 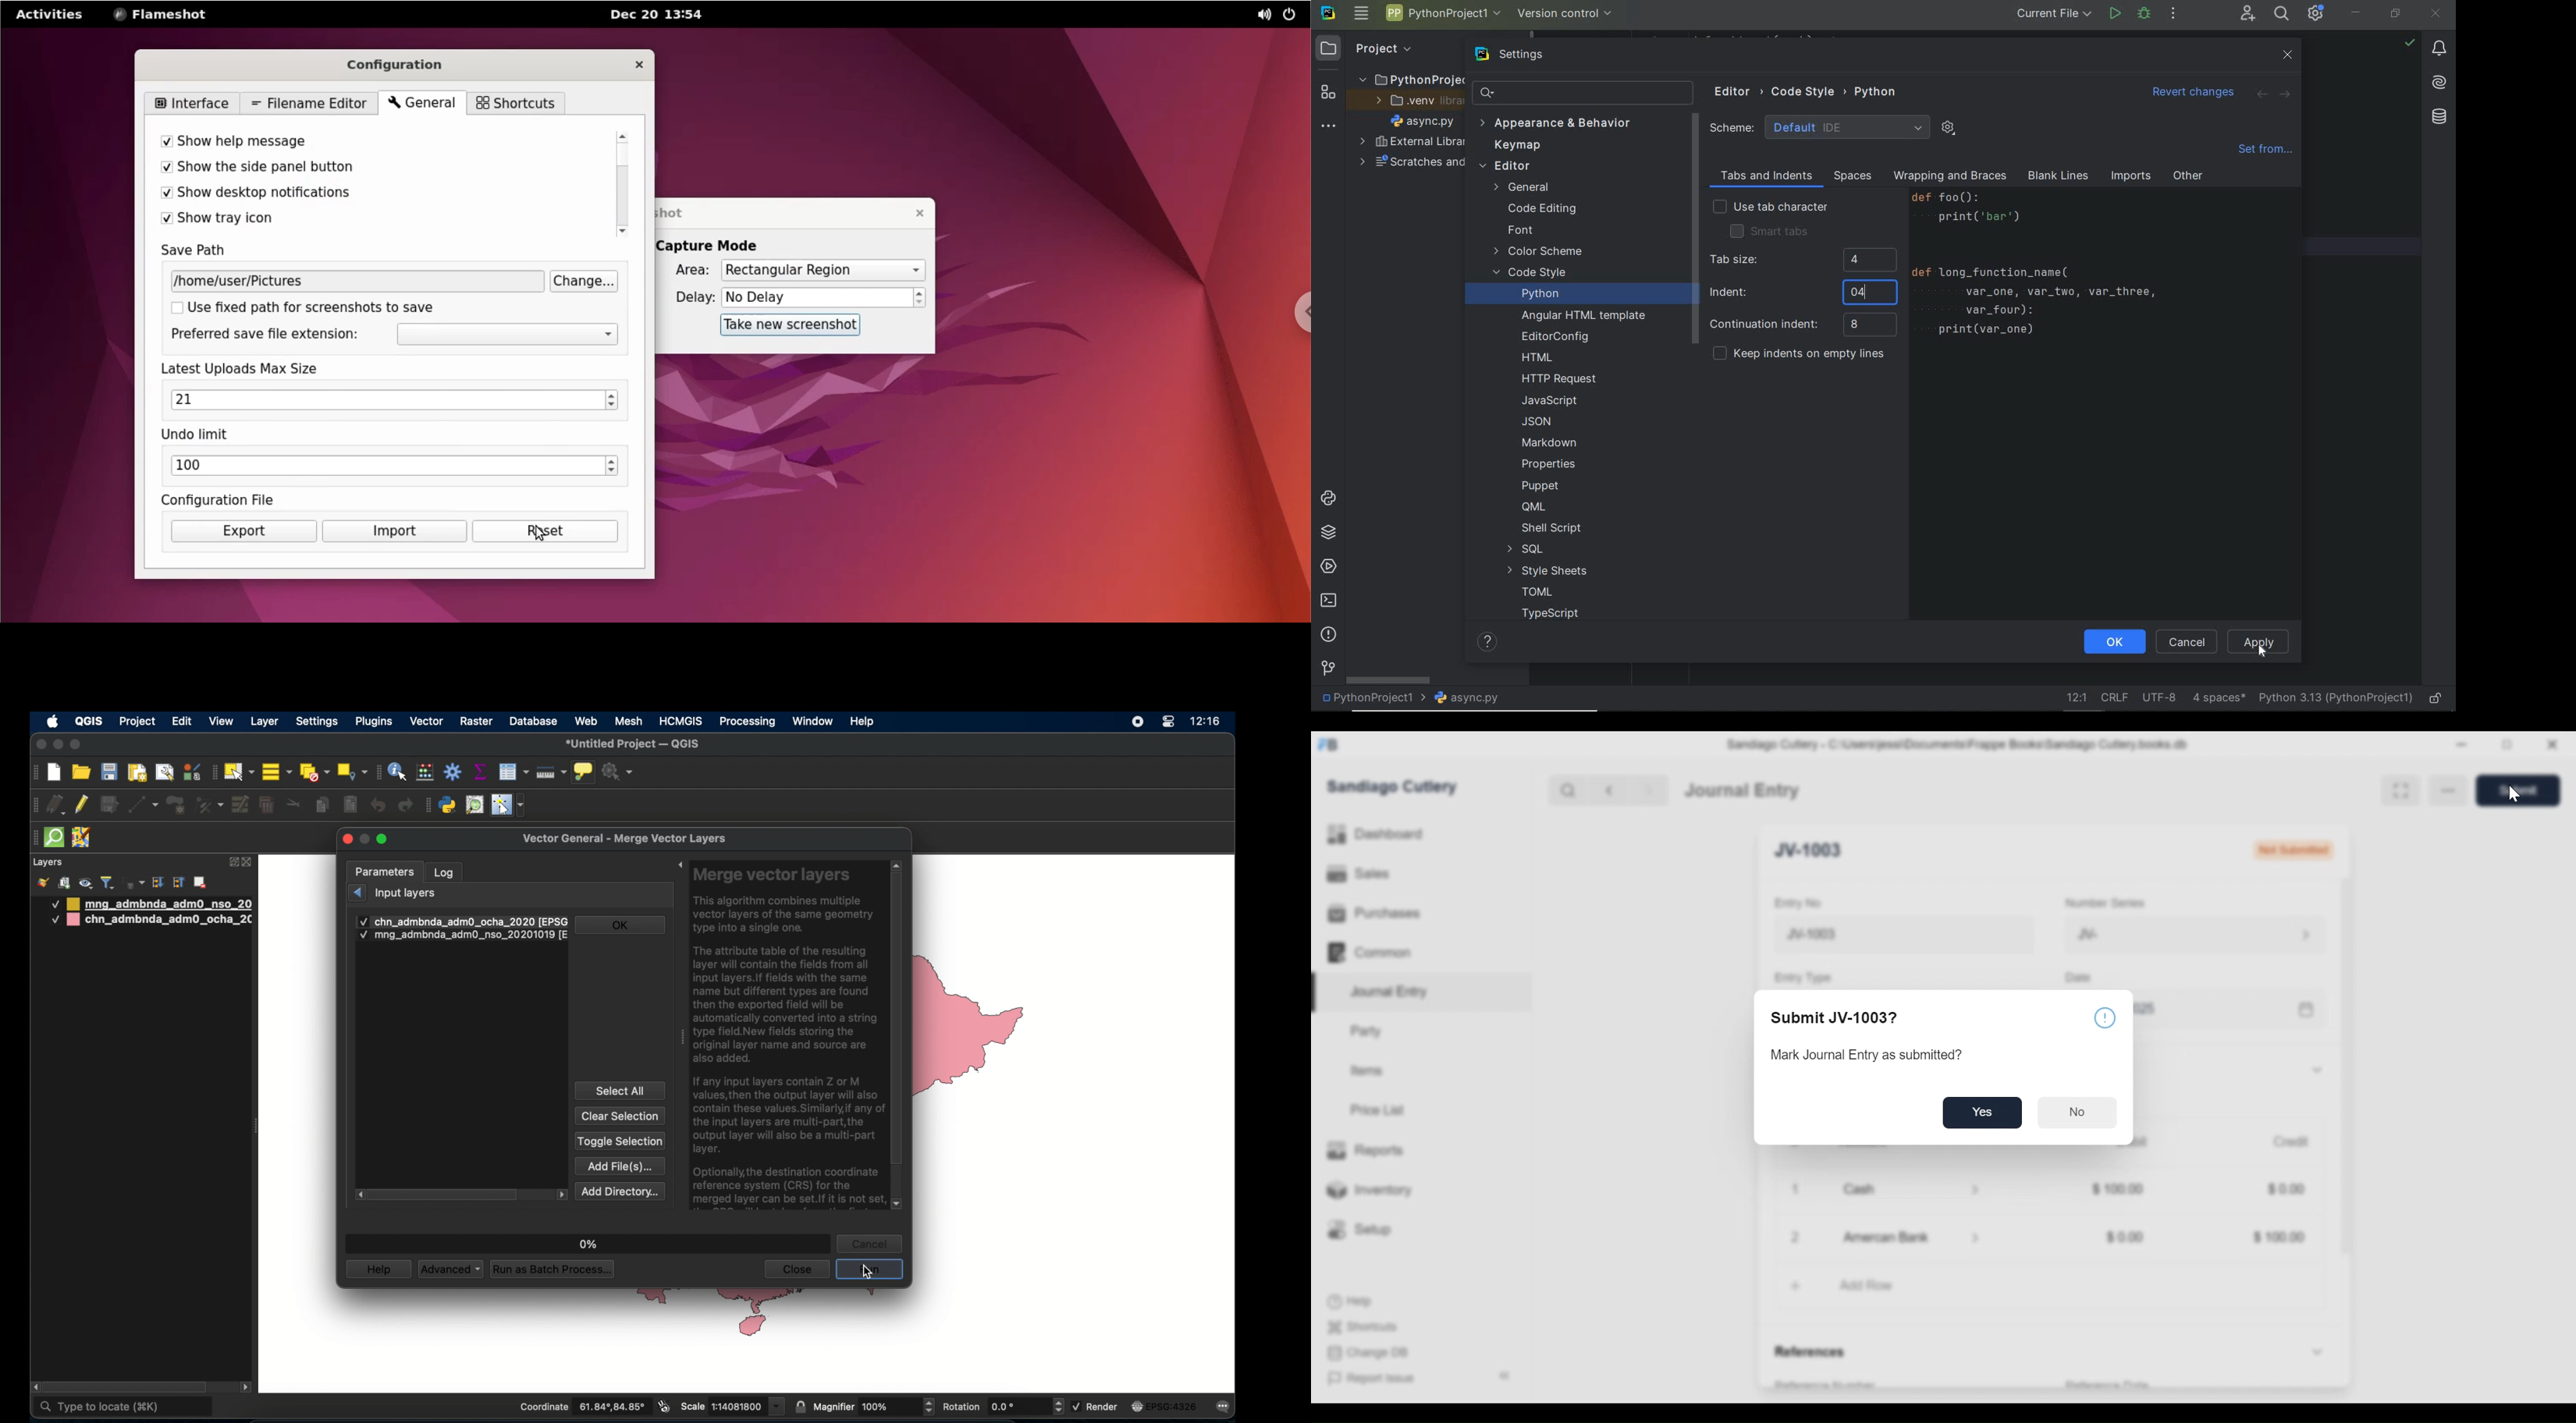 What do you see at coordinates (748, 723) in the screenshot?
I see `processing` at bounding box center [748, 723].